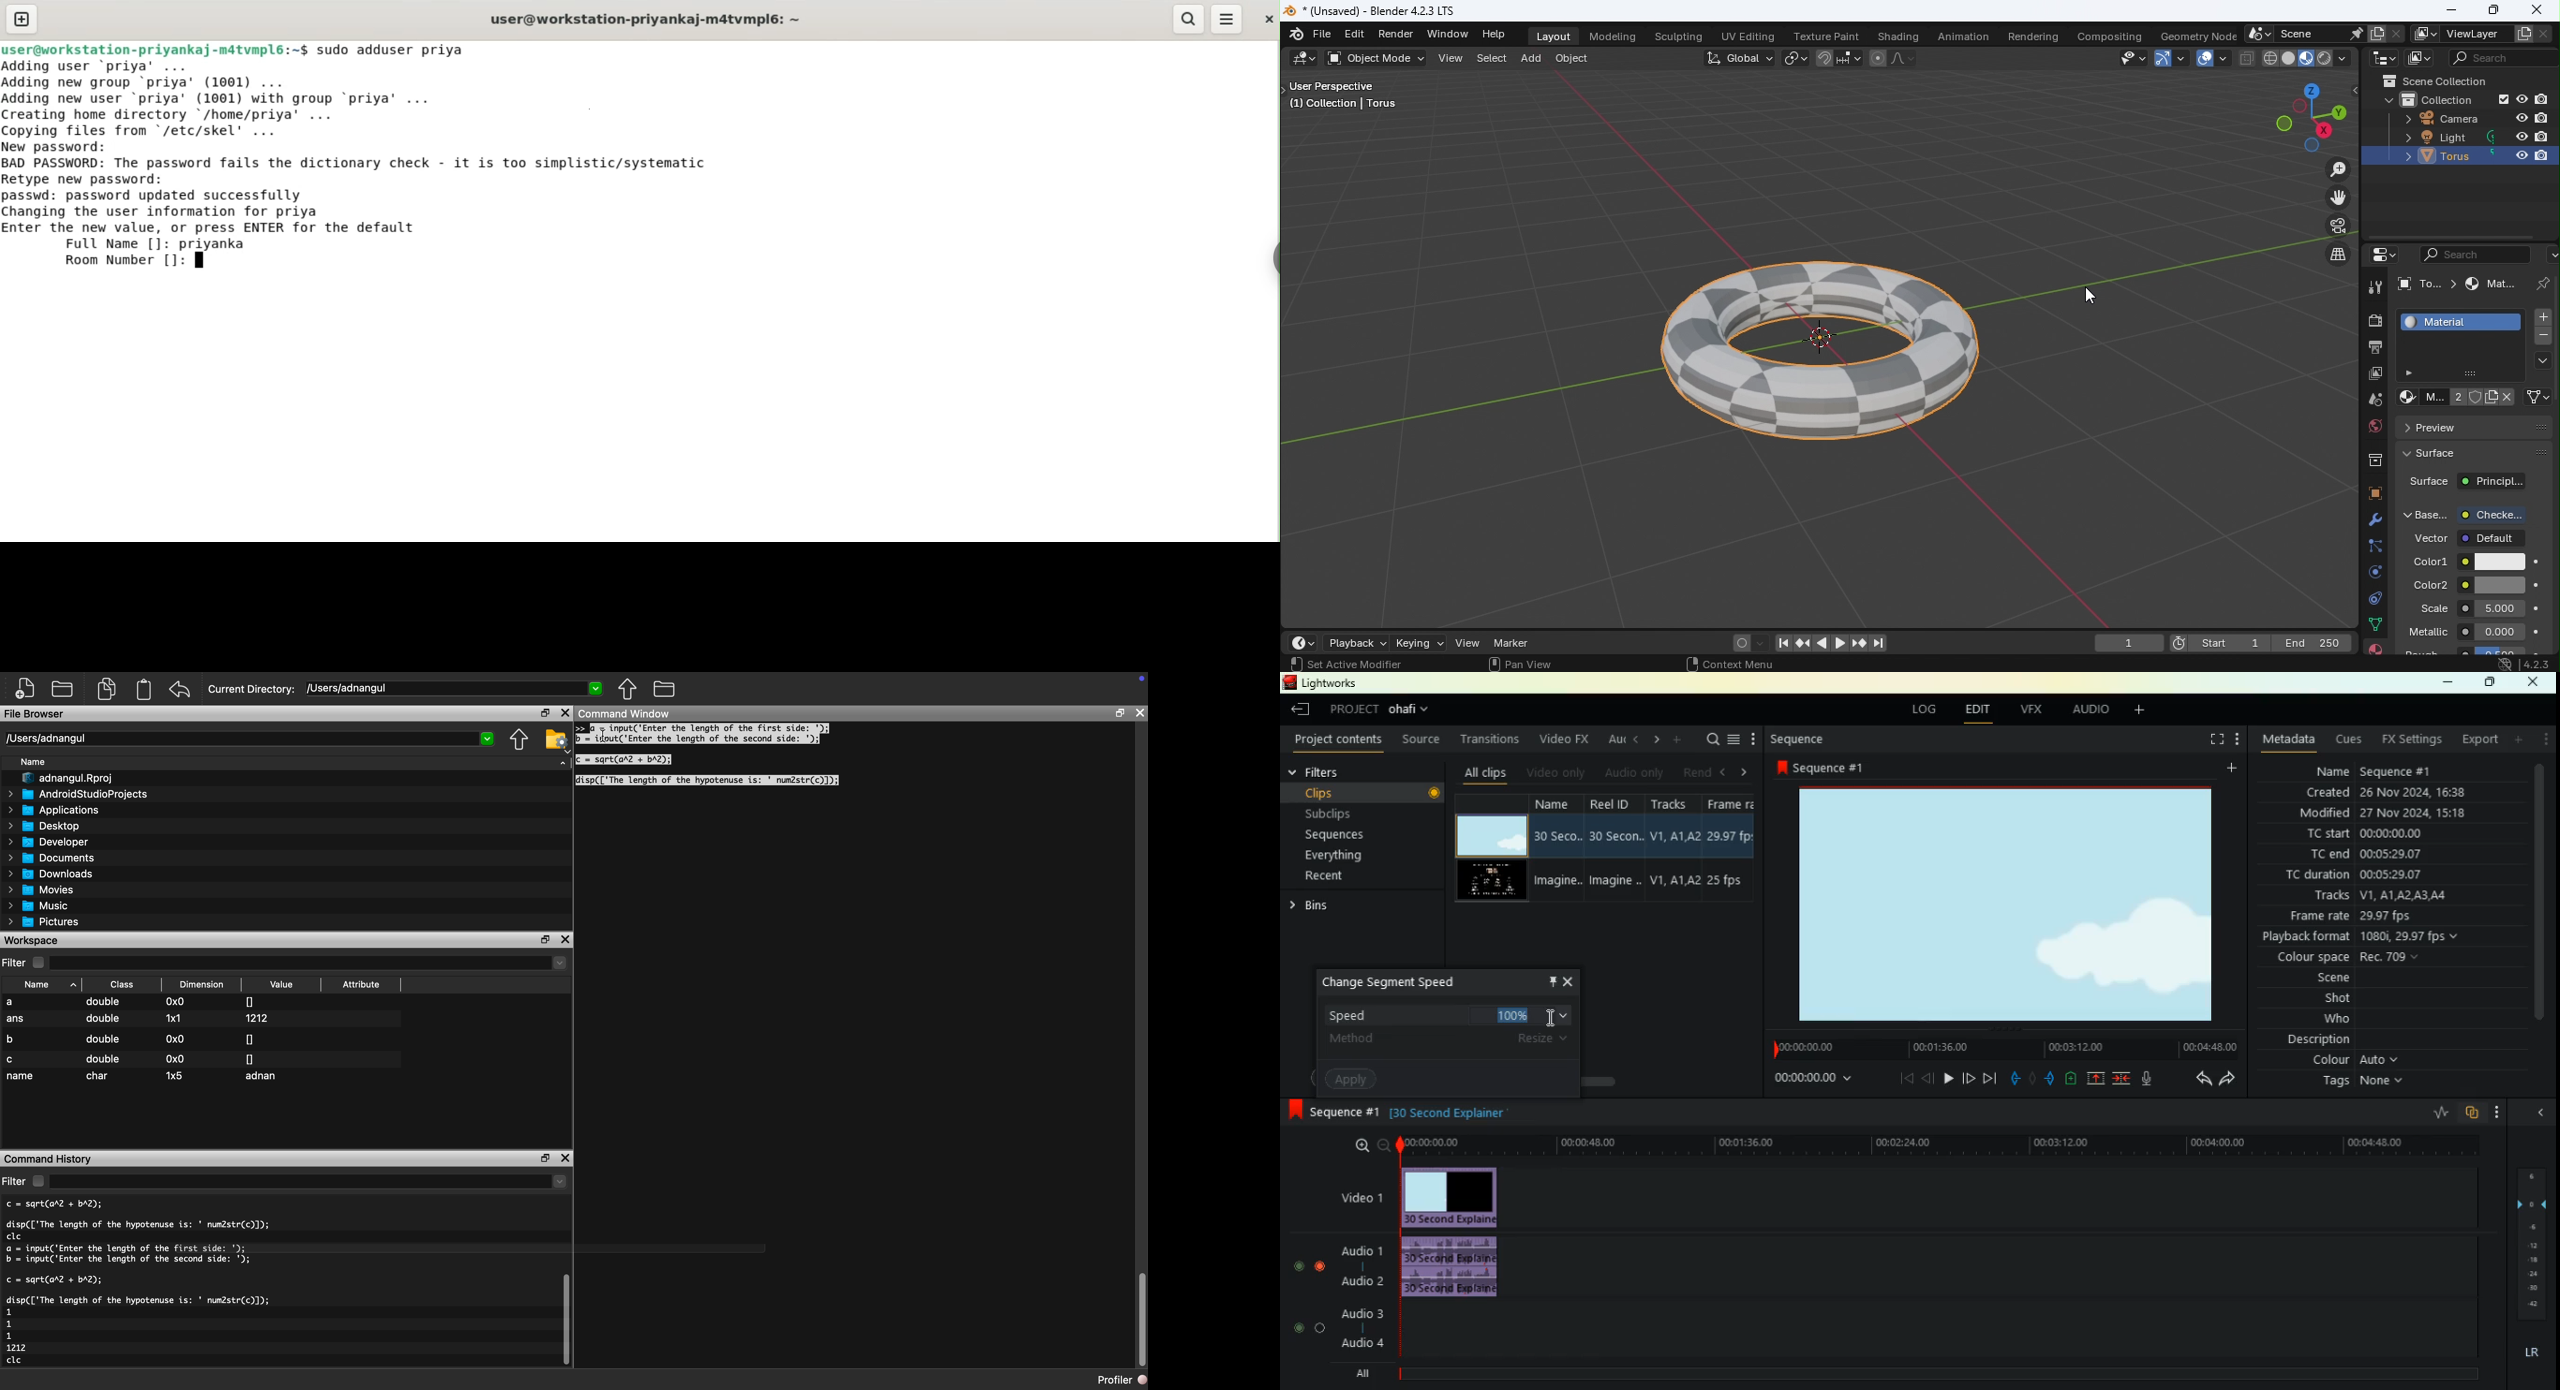 The image size is (2576, 1400). What do you see at coordinates (1141, 713) in the screenshot?
I see `close` at bounding box center [1141, 713].